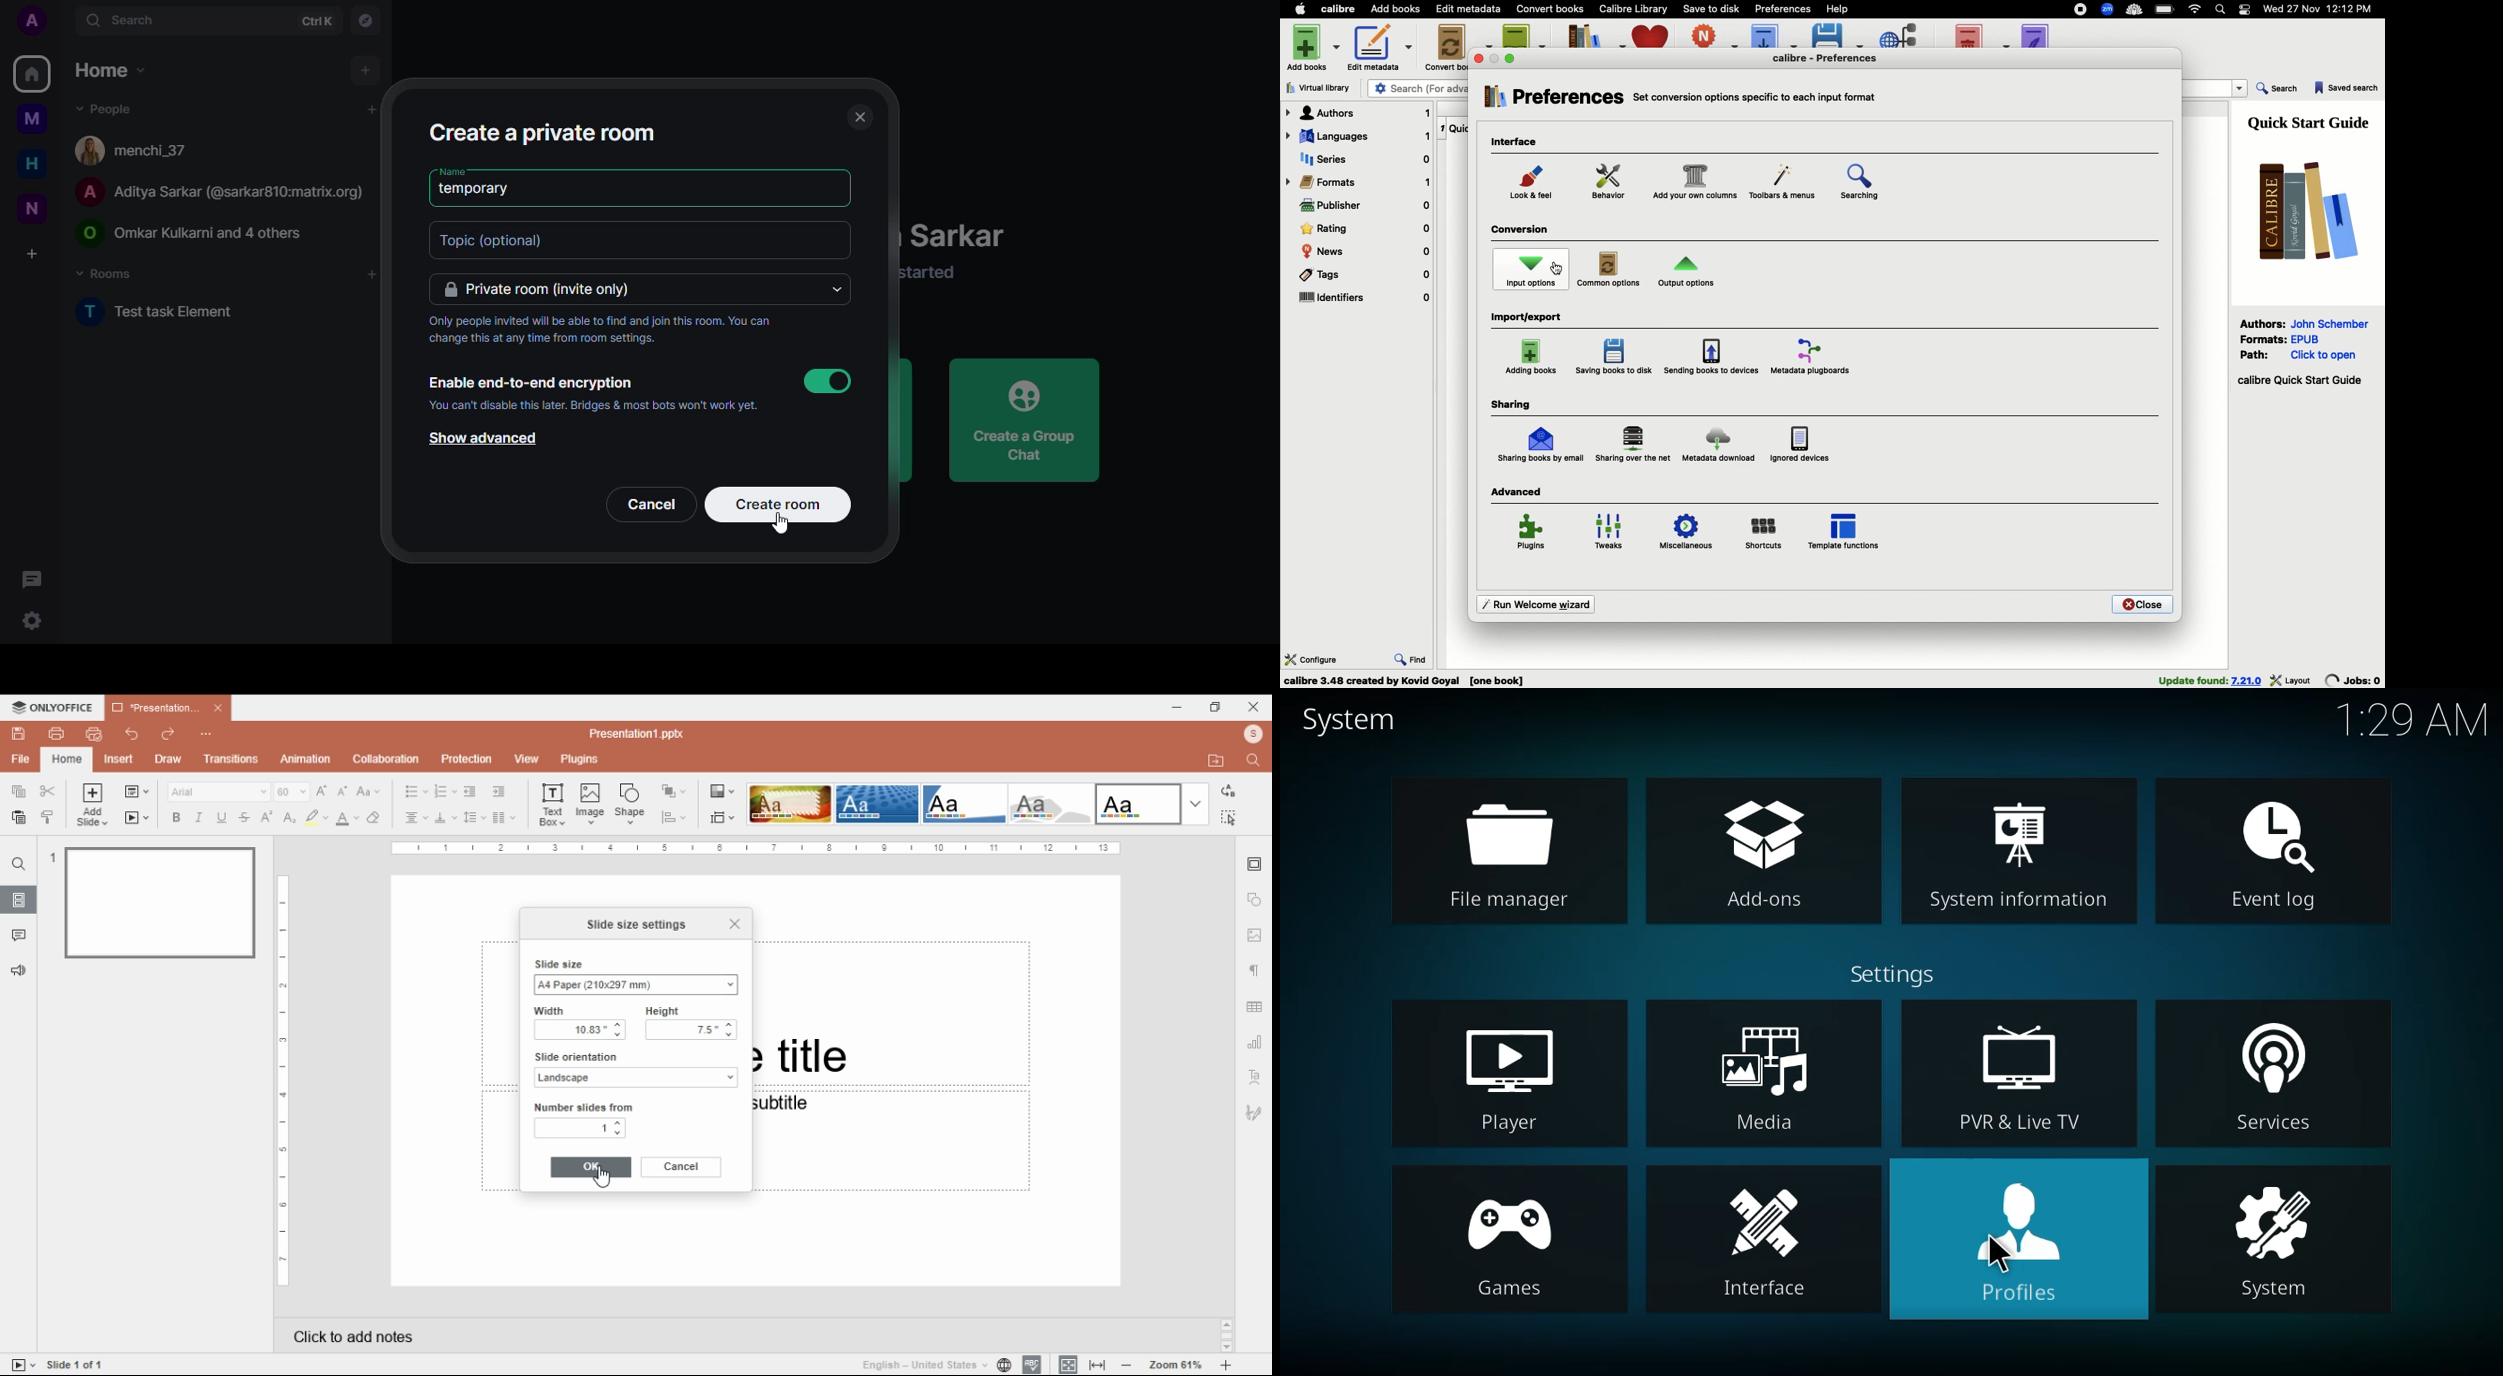 The height and width of the screenshot is (1400, 2520). I want to click on superscript, so click(267, 816).